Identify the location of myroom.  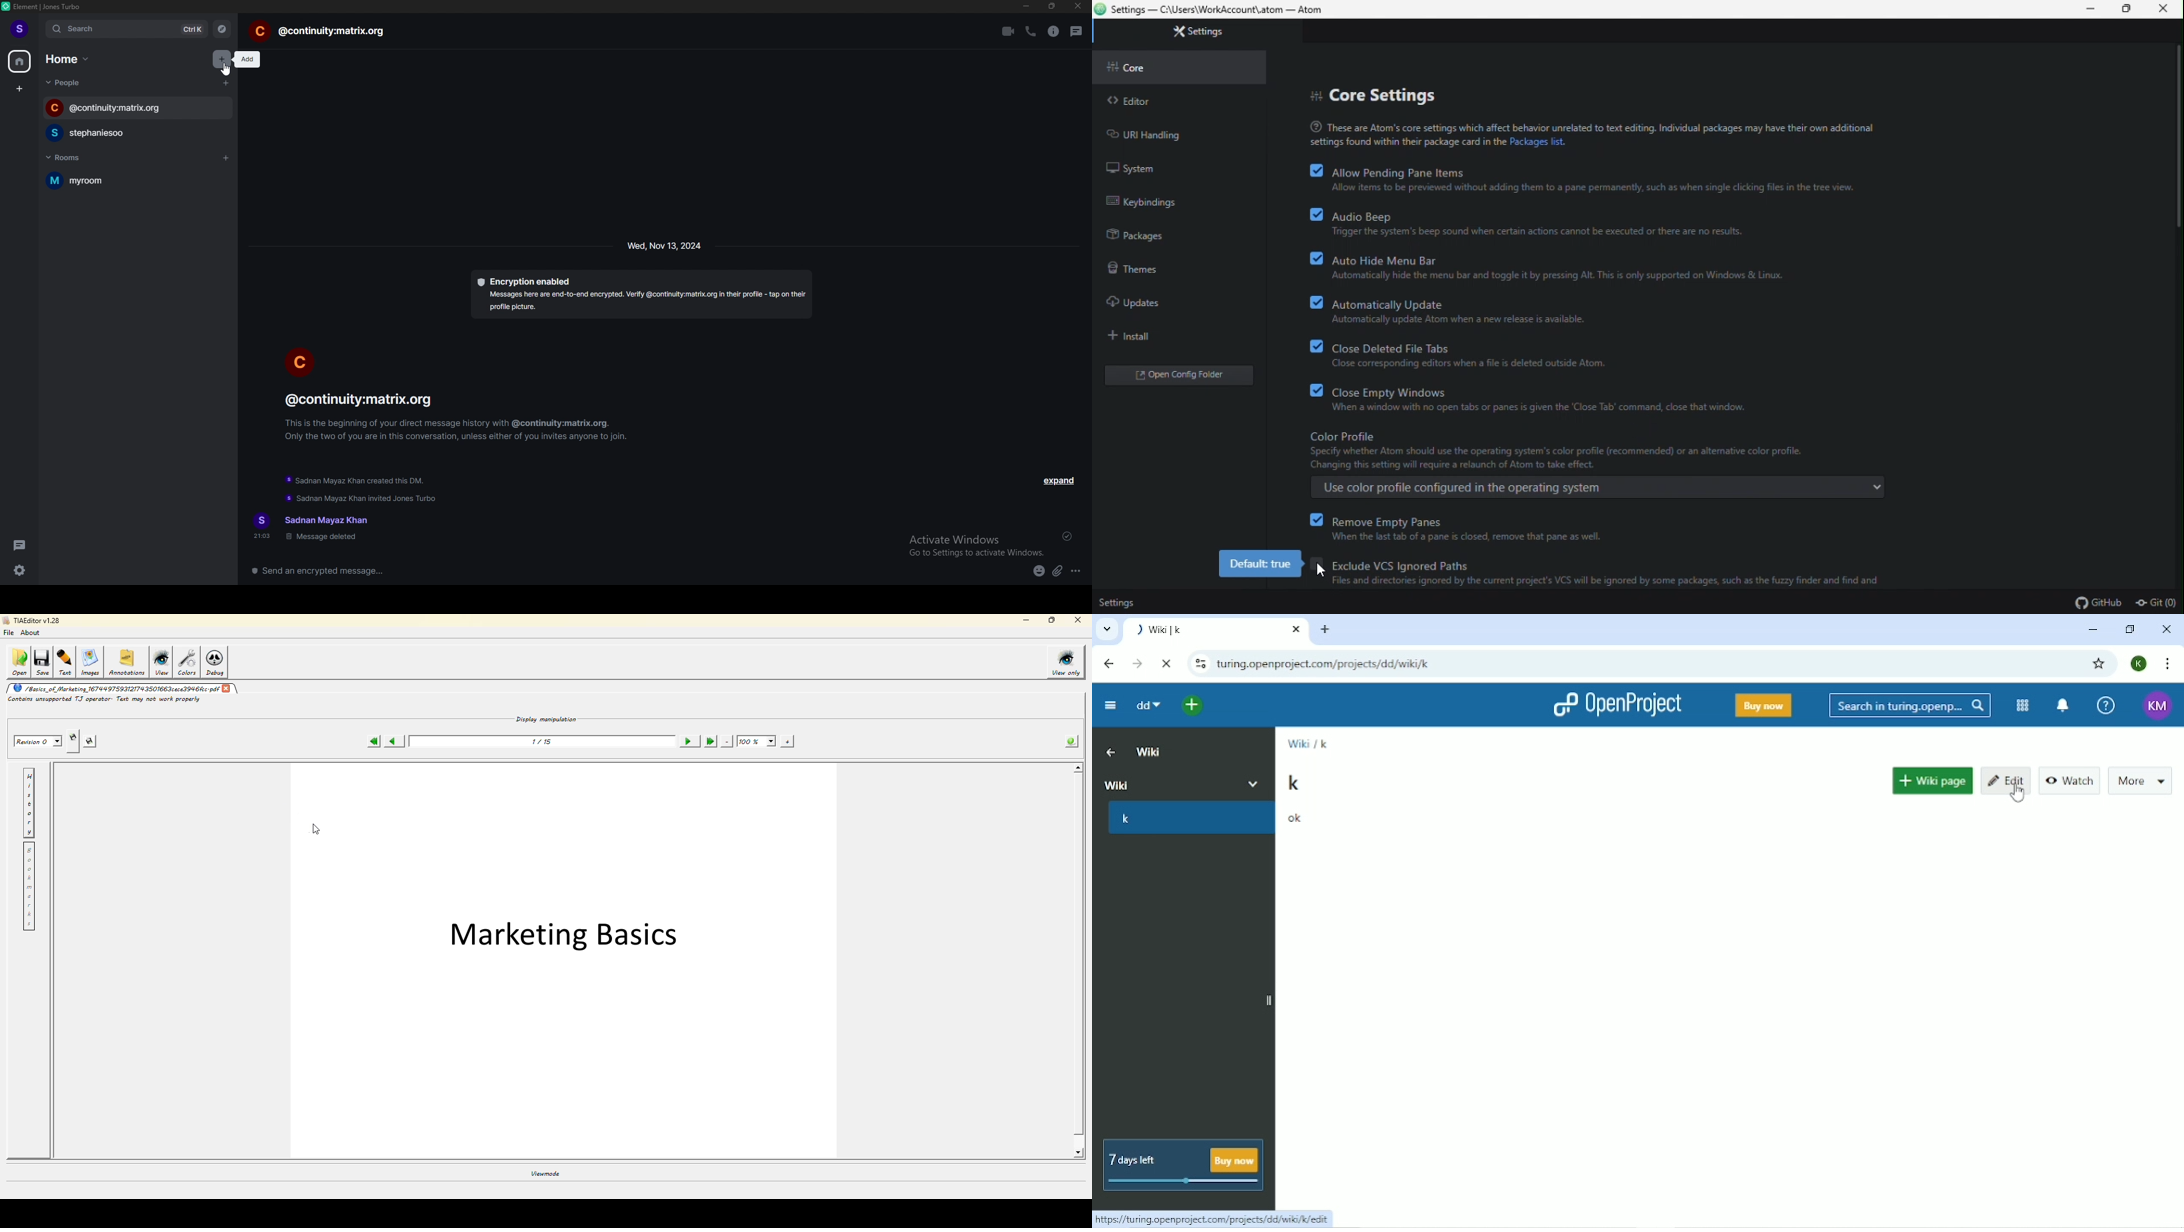
(110, 181).